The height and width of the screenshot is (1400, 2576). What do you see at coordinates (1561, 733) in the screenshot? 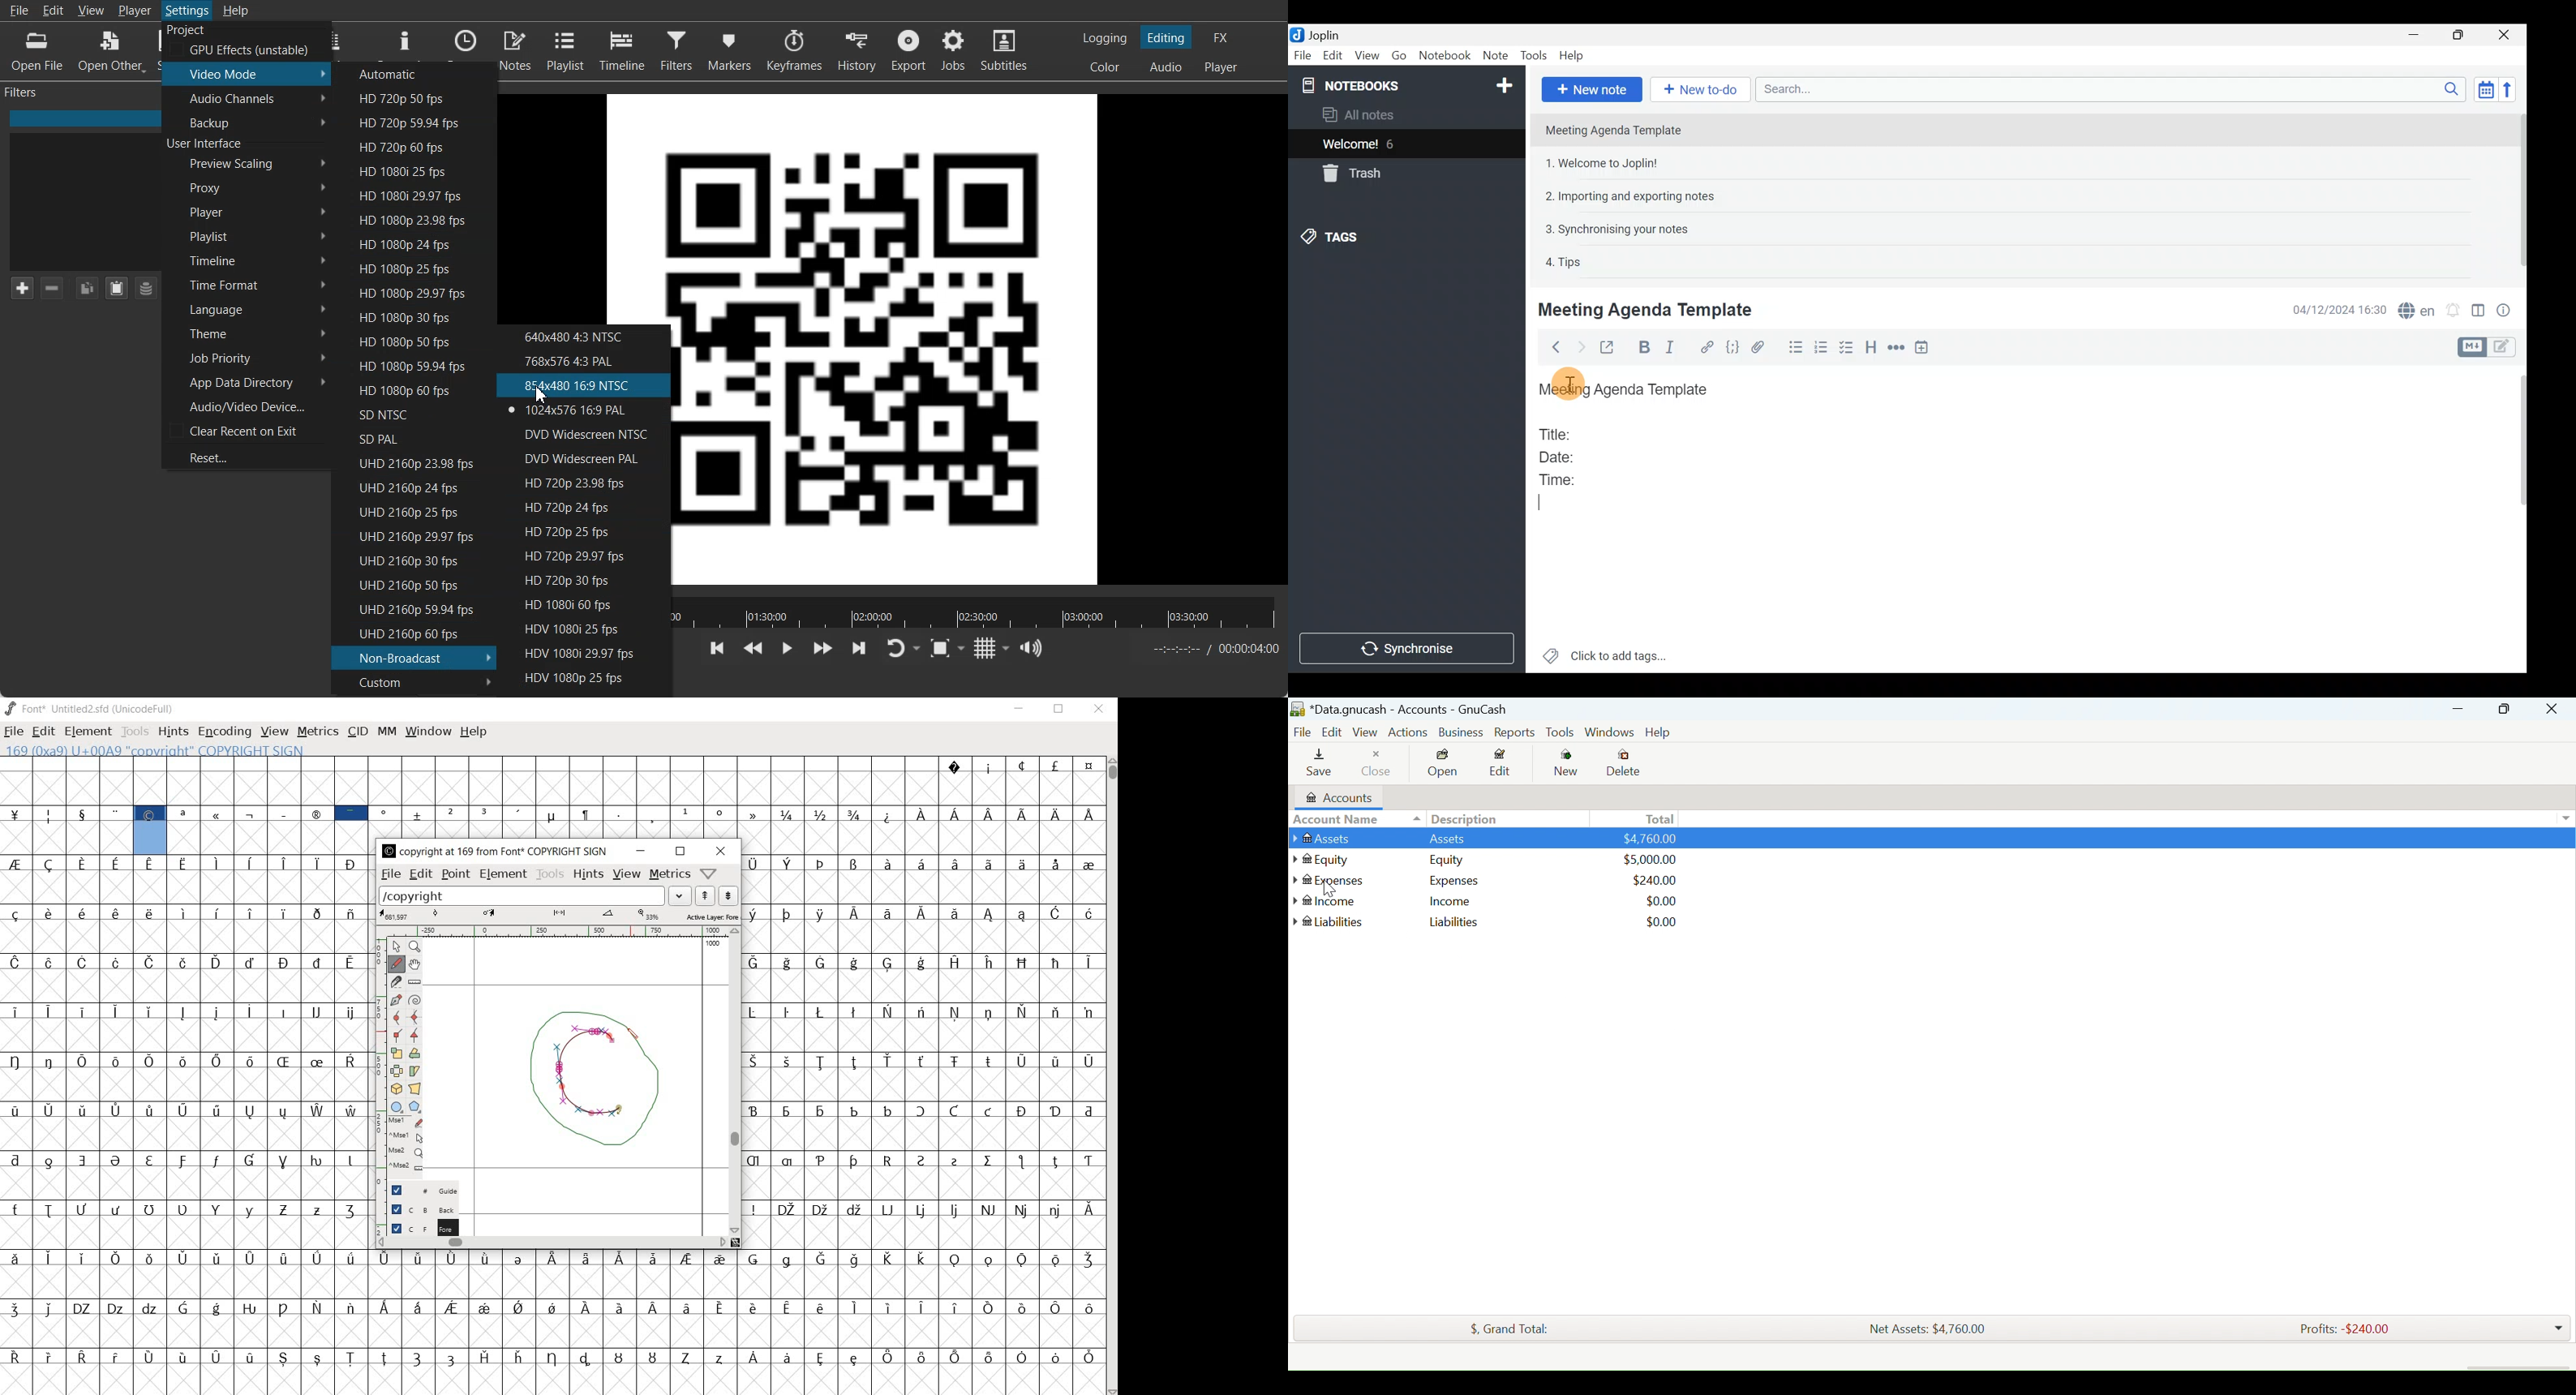
I see `Tools` at bounding box center [1561, 733].